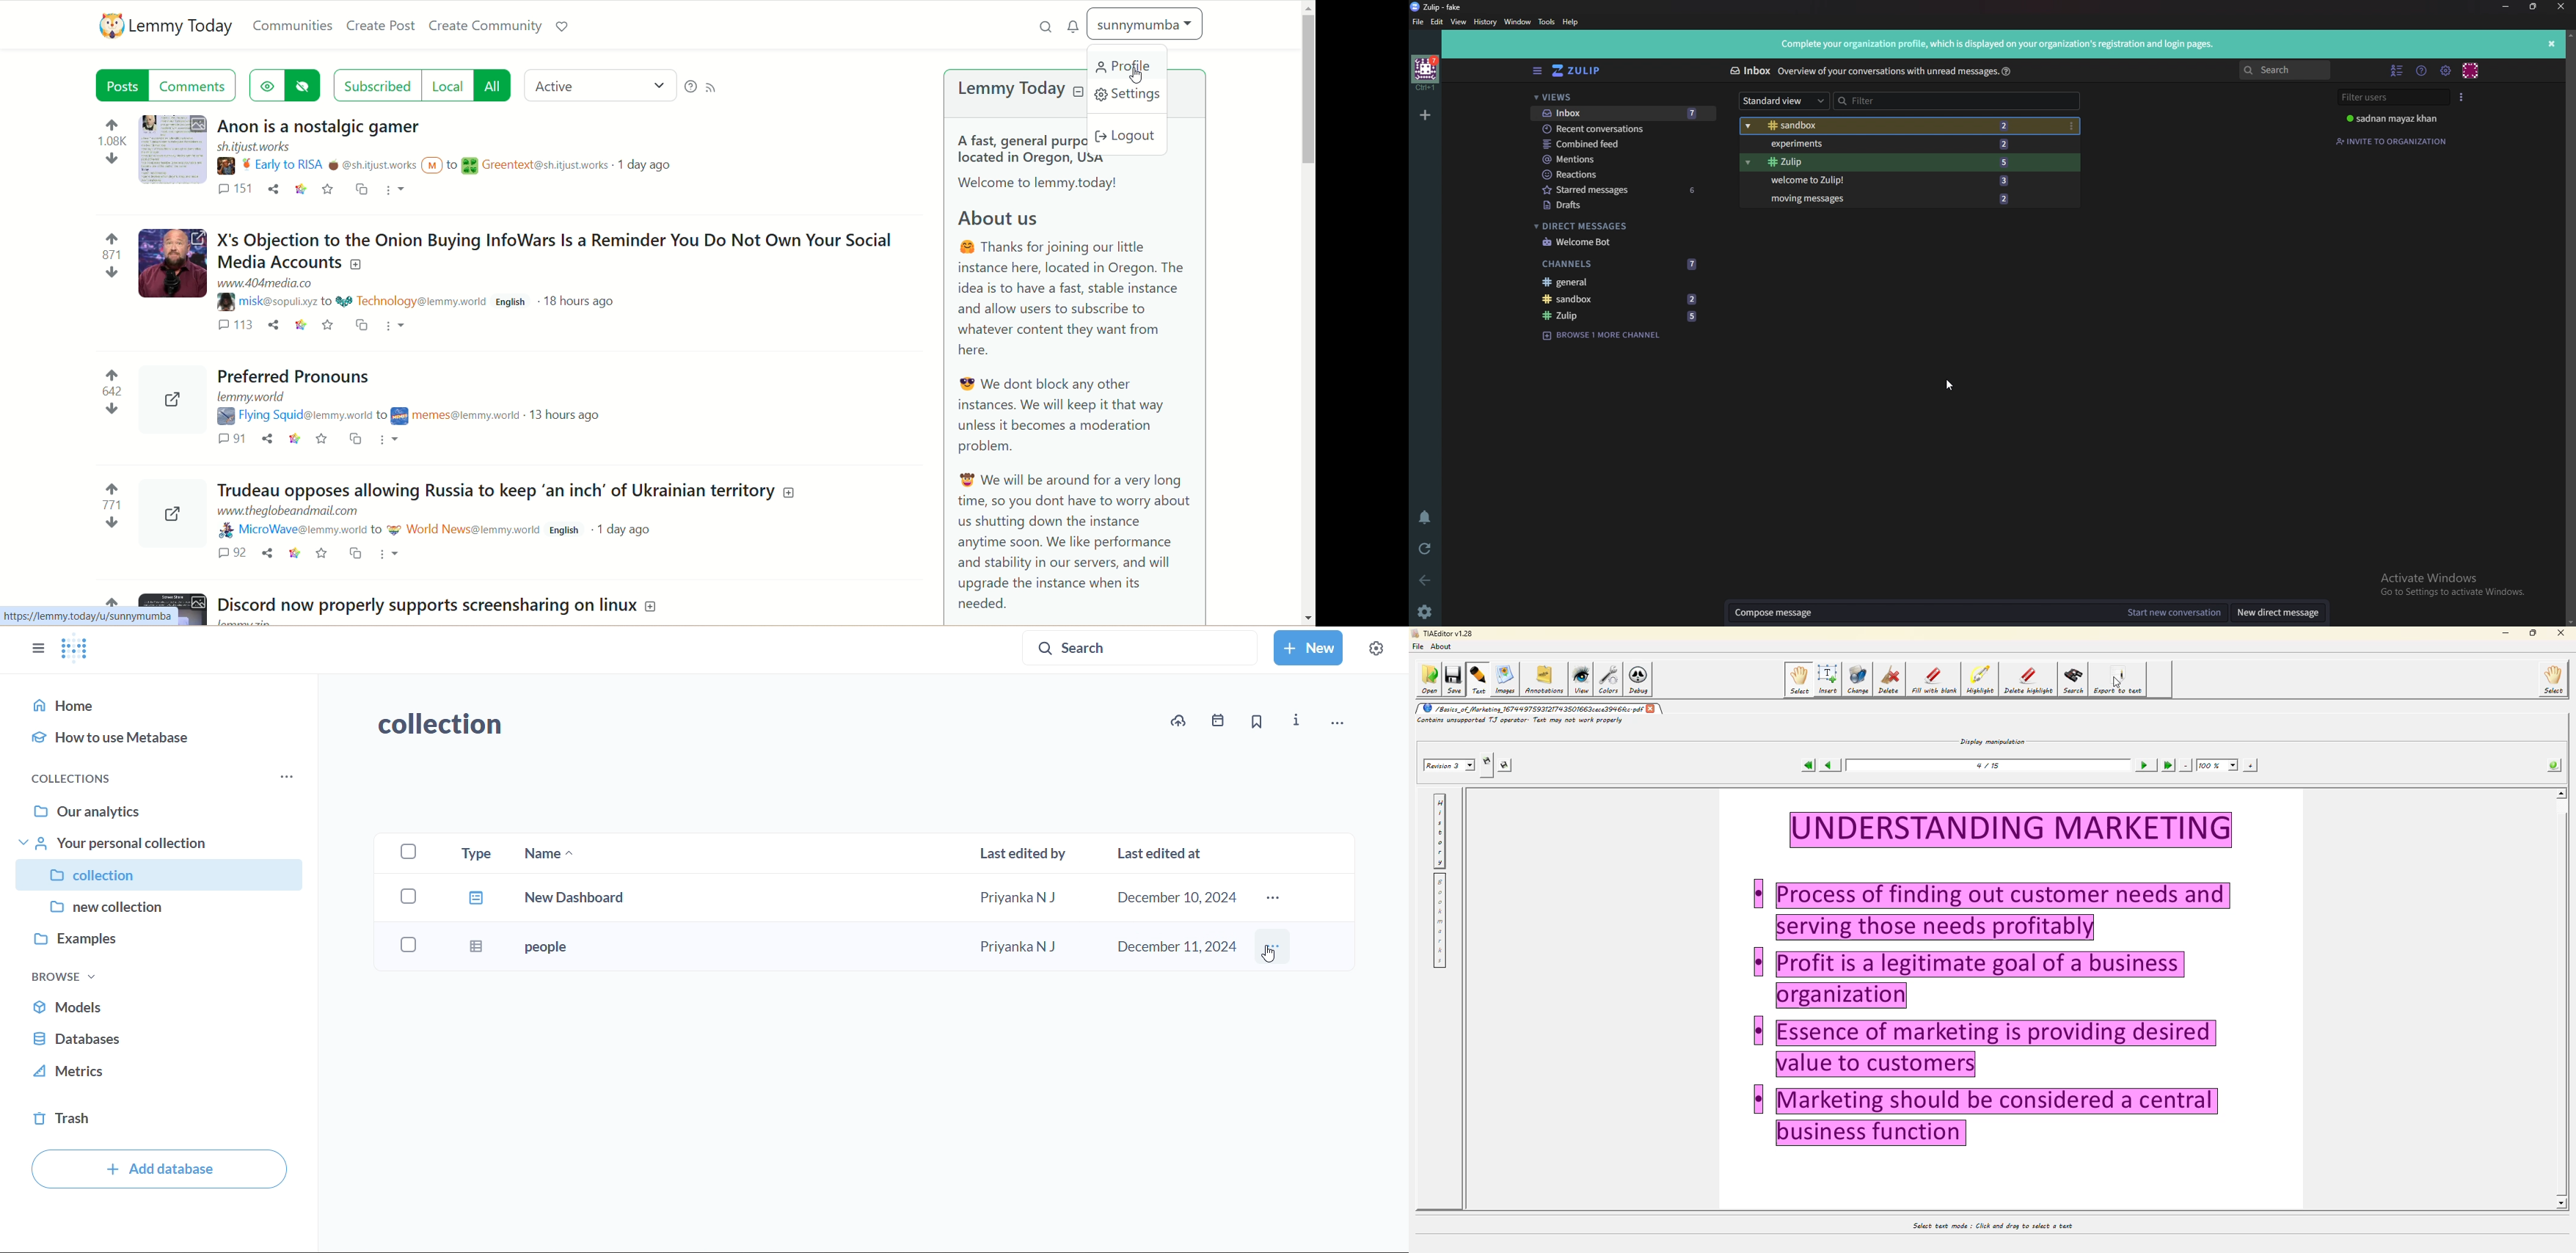 This screenshot has height=1260, width=2576. I want to click on events, so click(1216, 721).